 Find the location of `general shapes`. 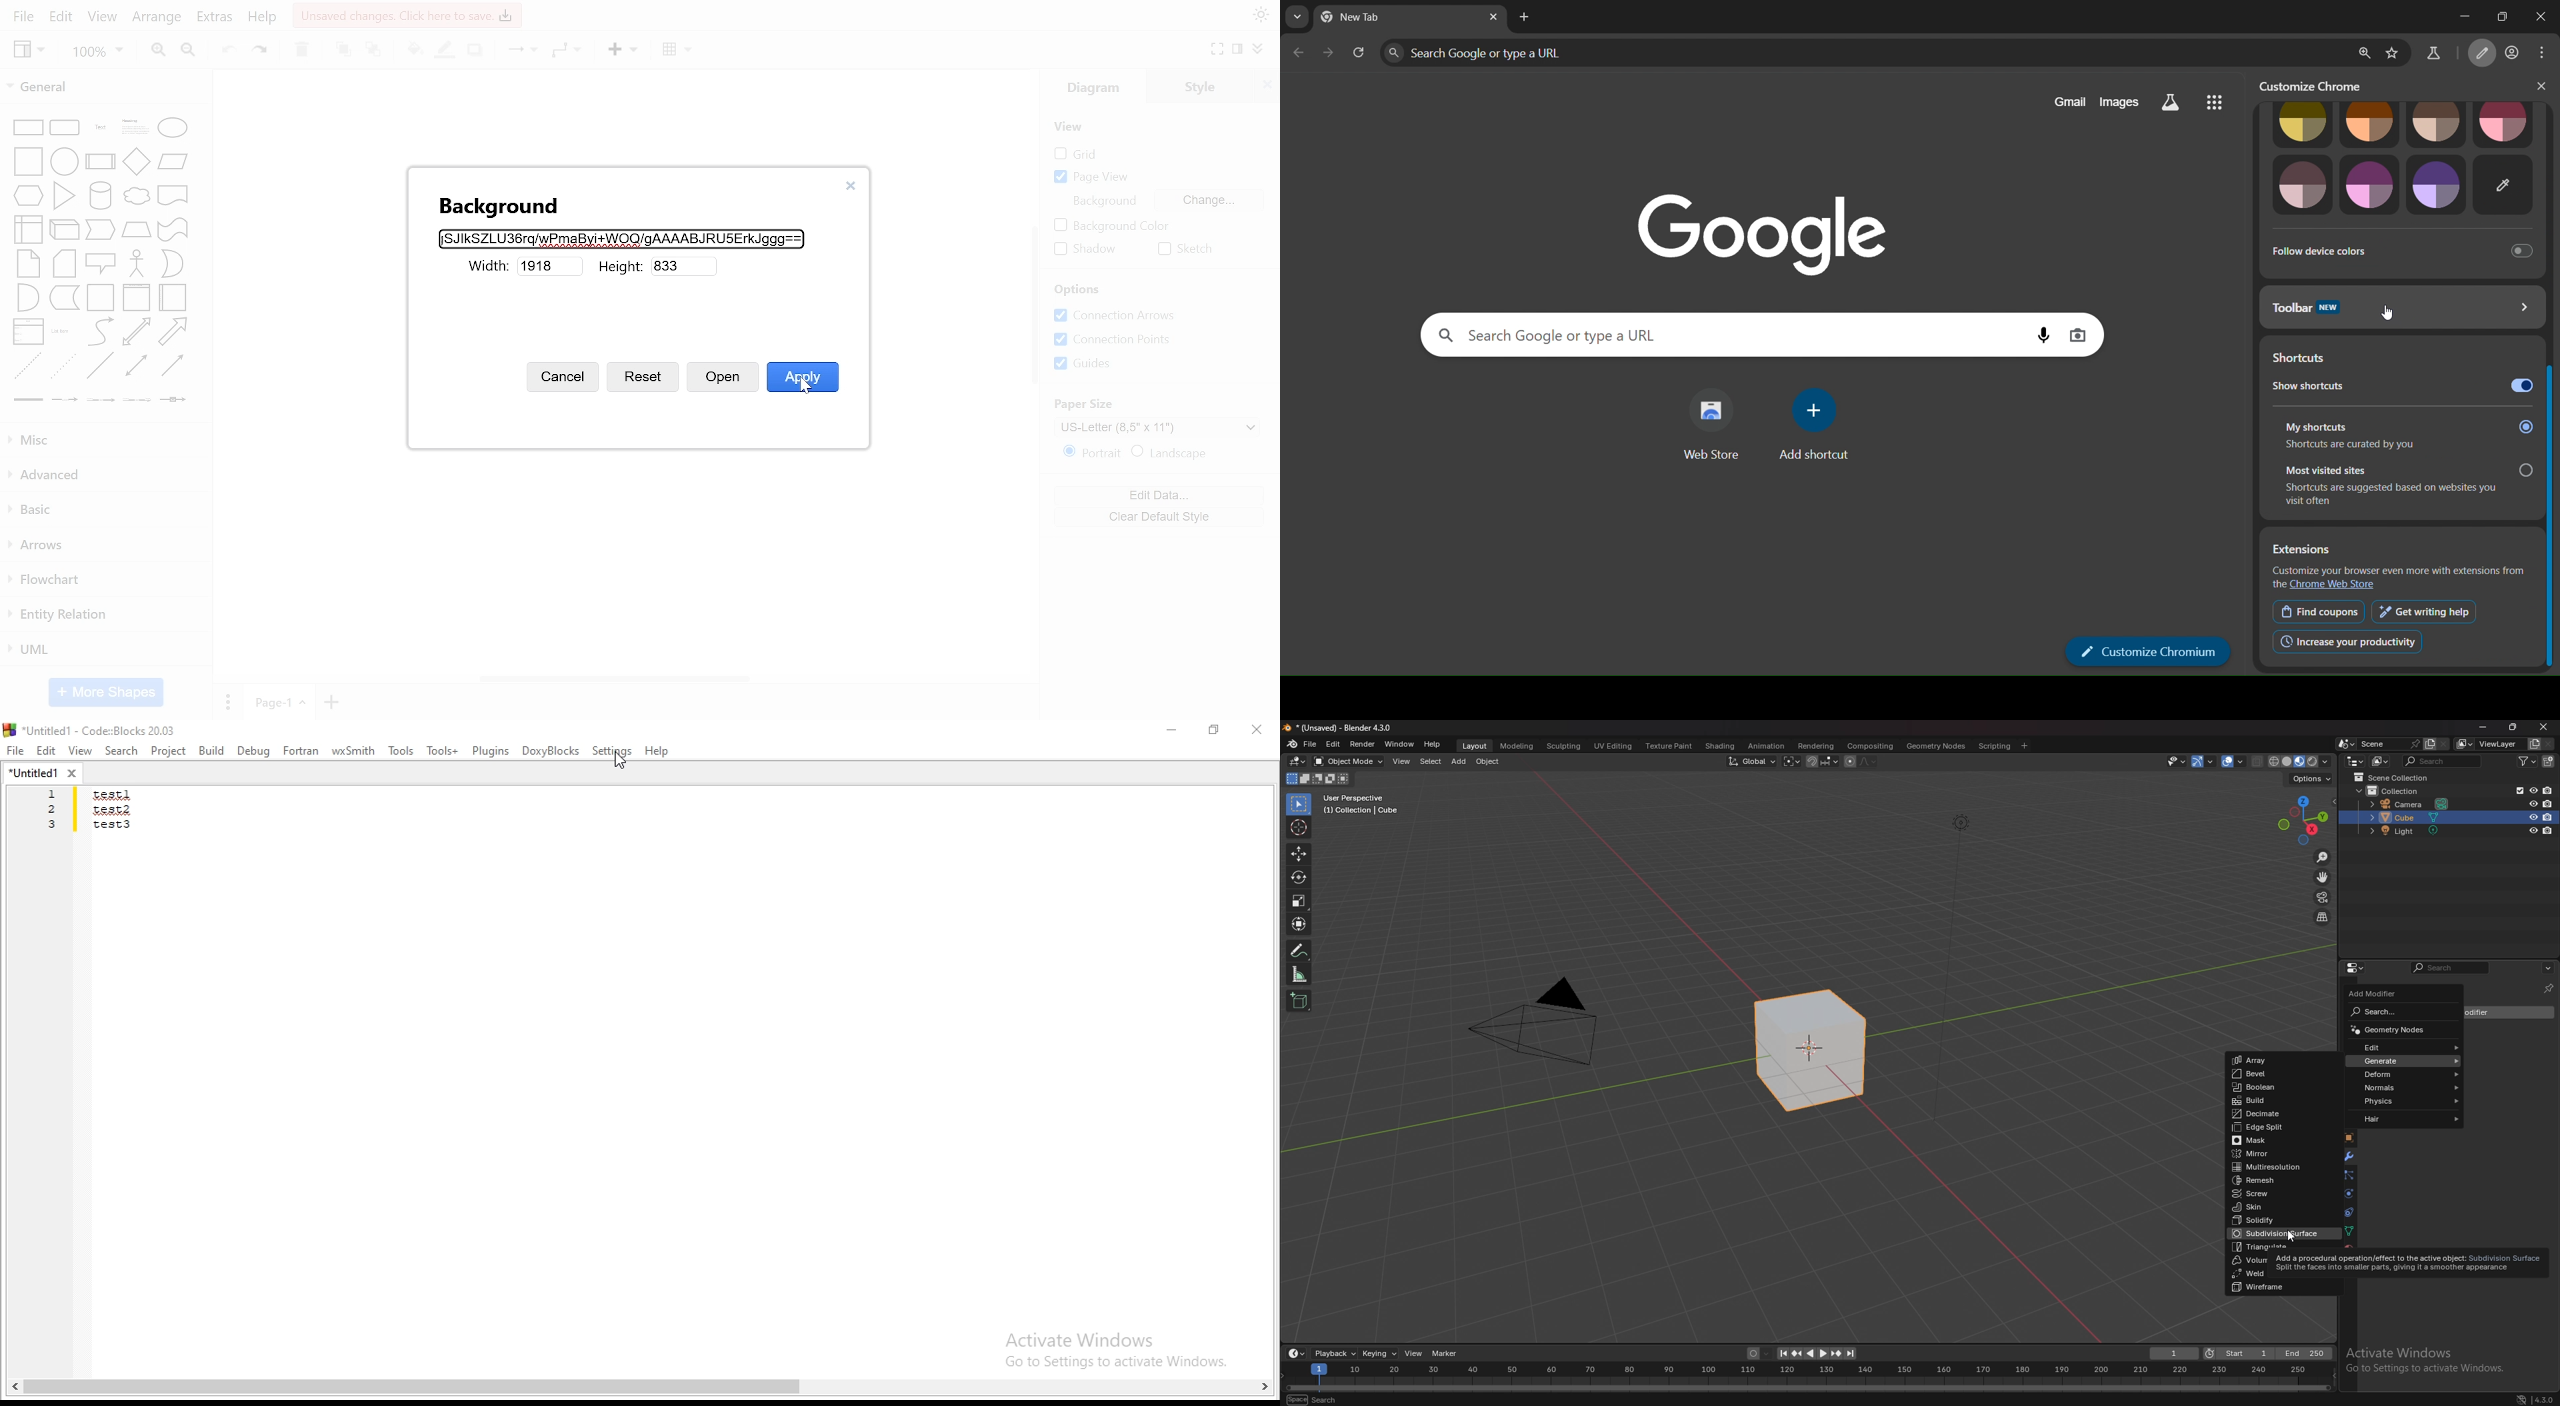

general shapes is located at coordinates (63, 296).